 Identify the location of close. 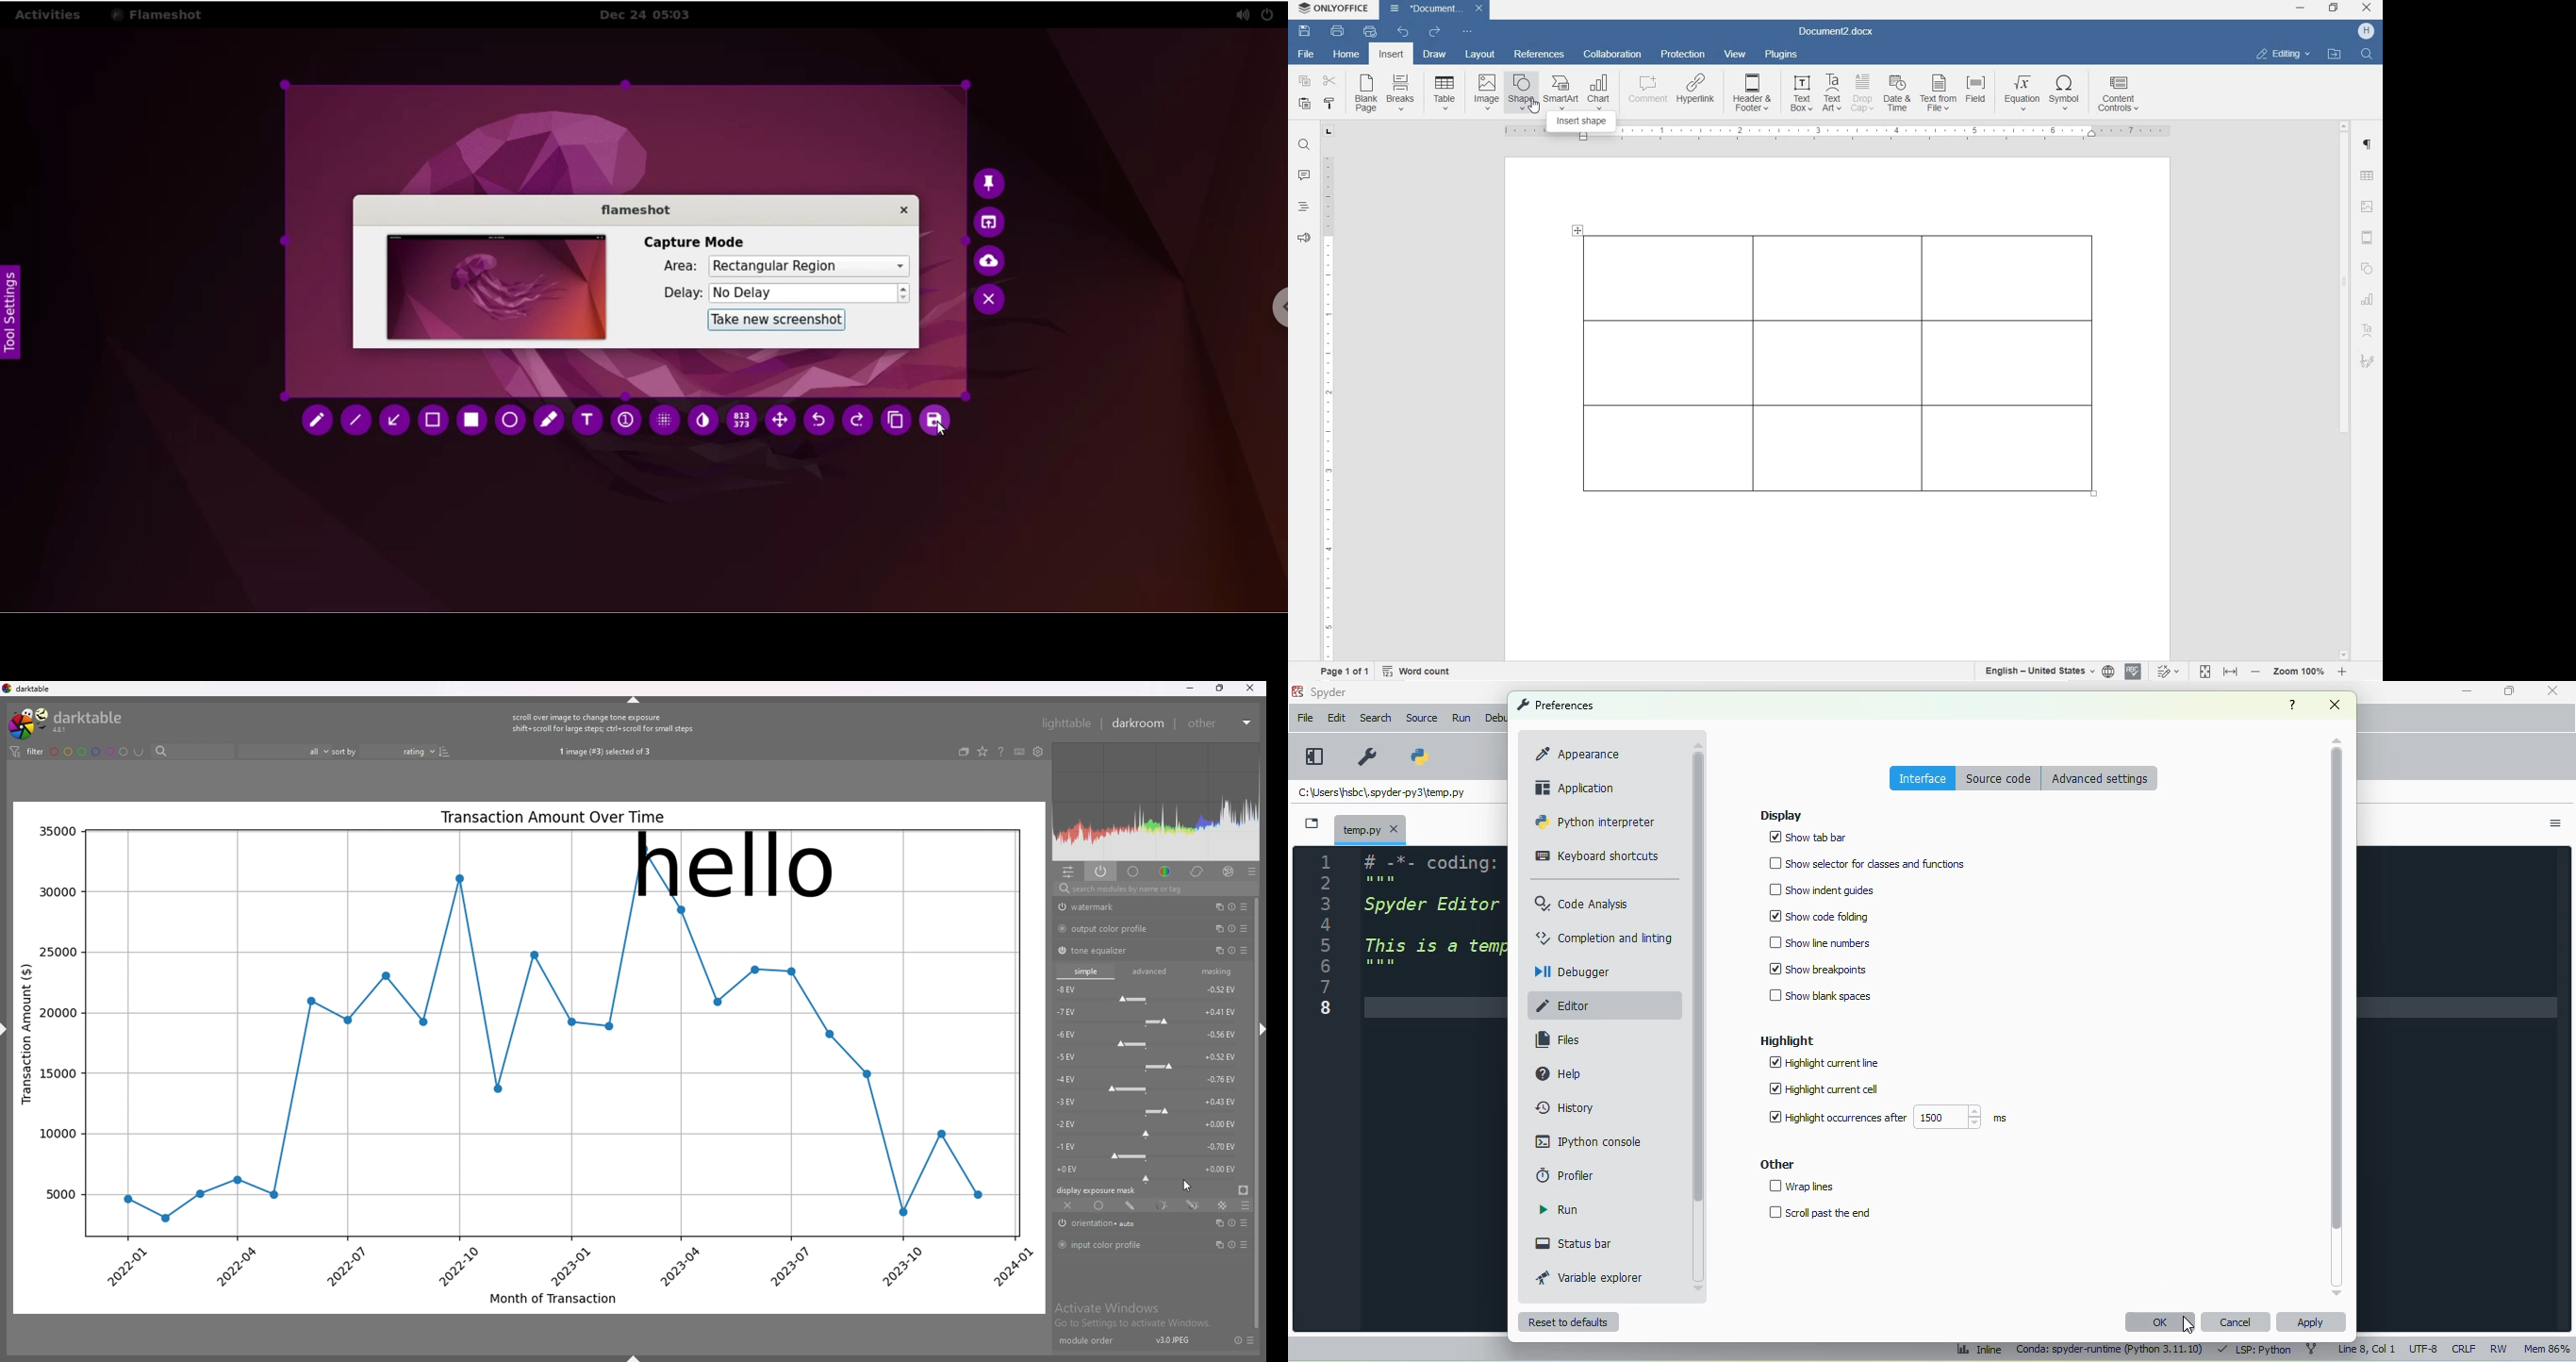
(2551, 689).